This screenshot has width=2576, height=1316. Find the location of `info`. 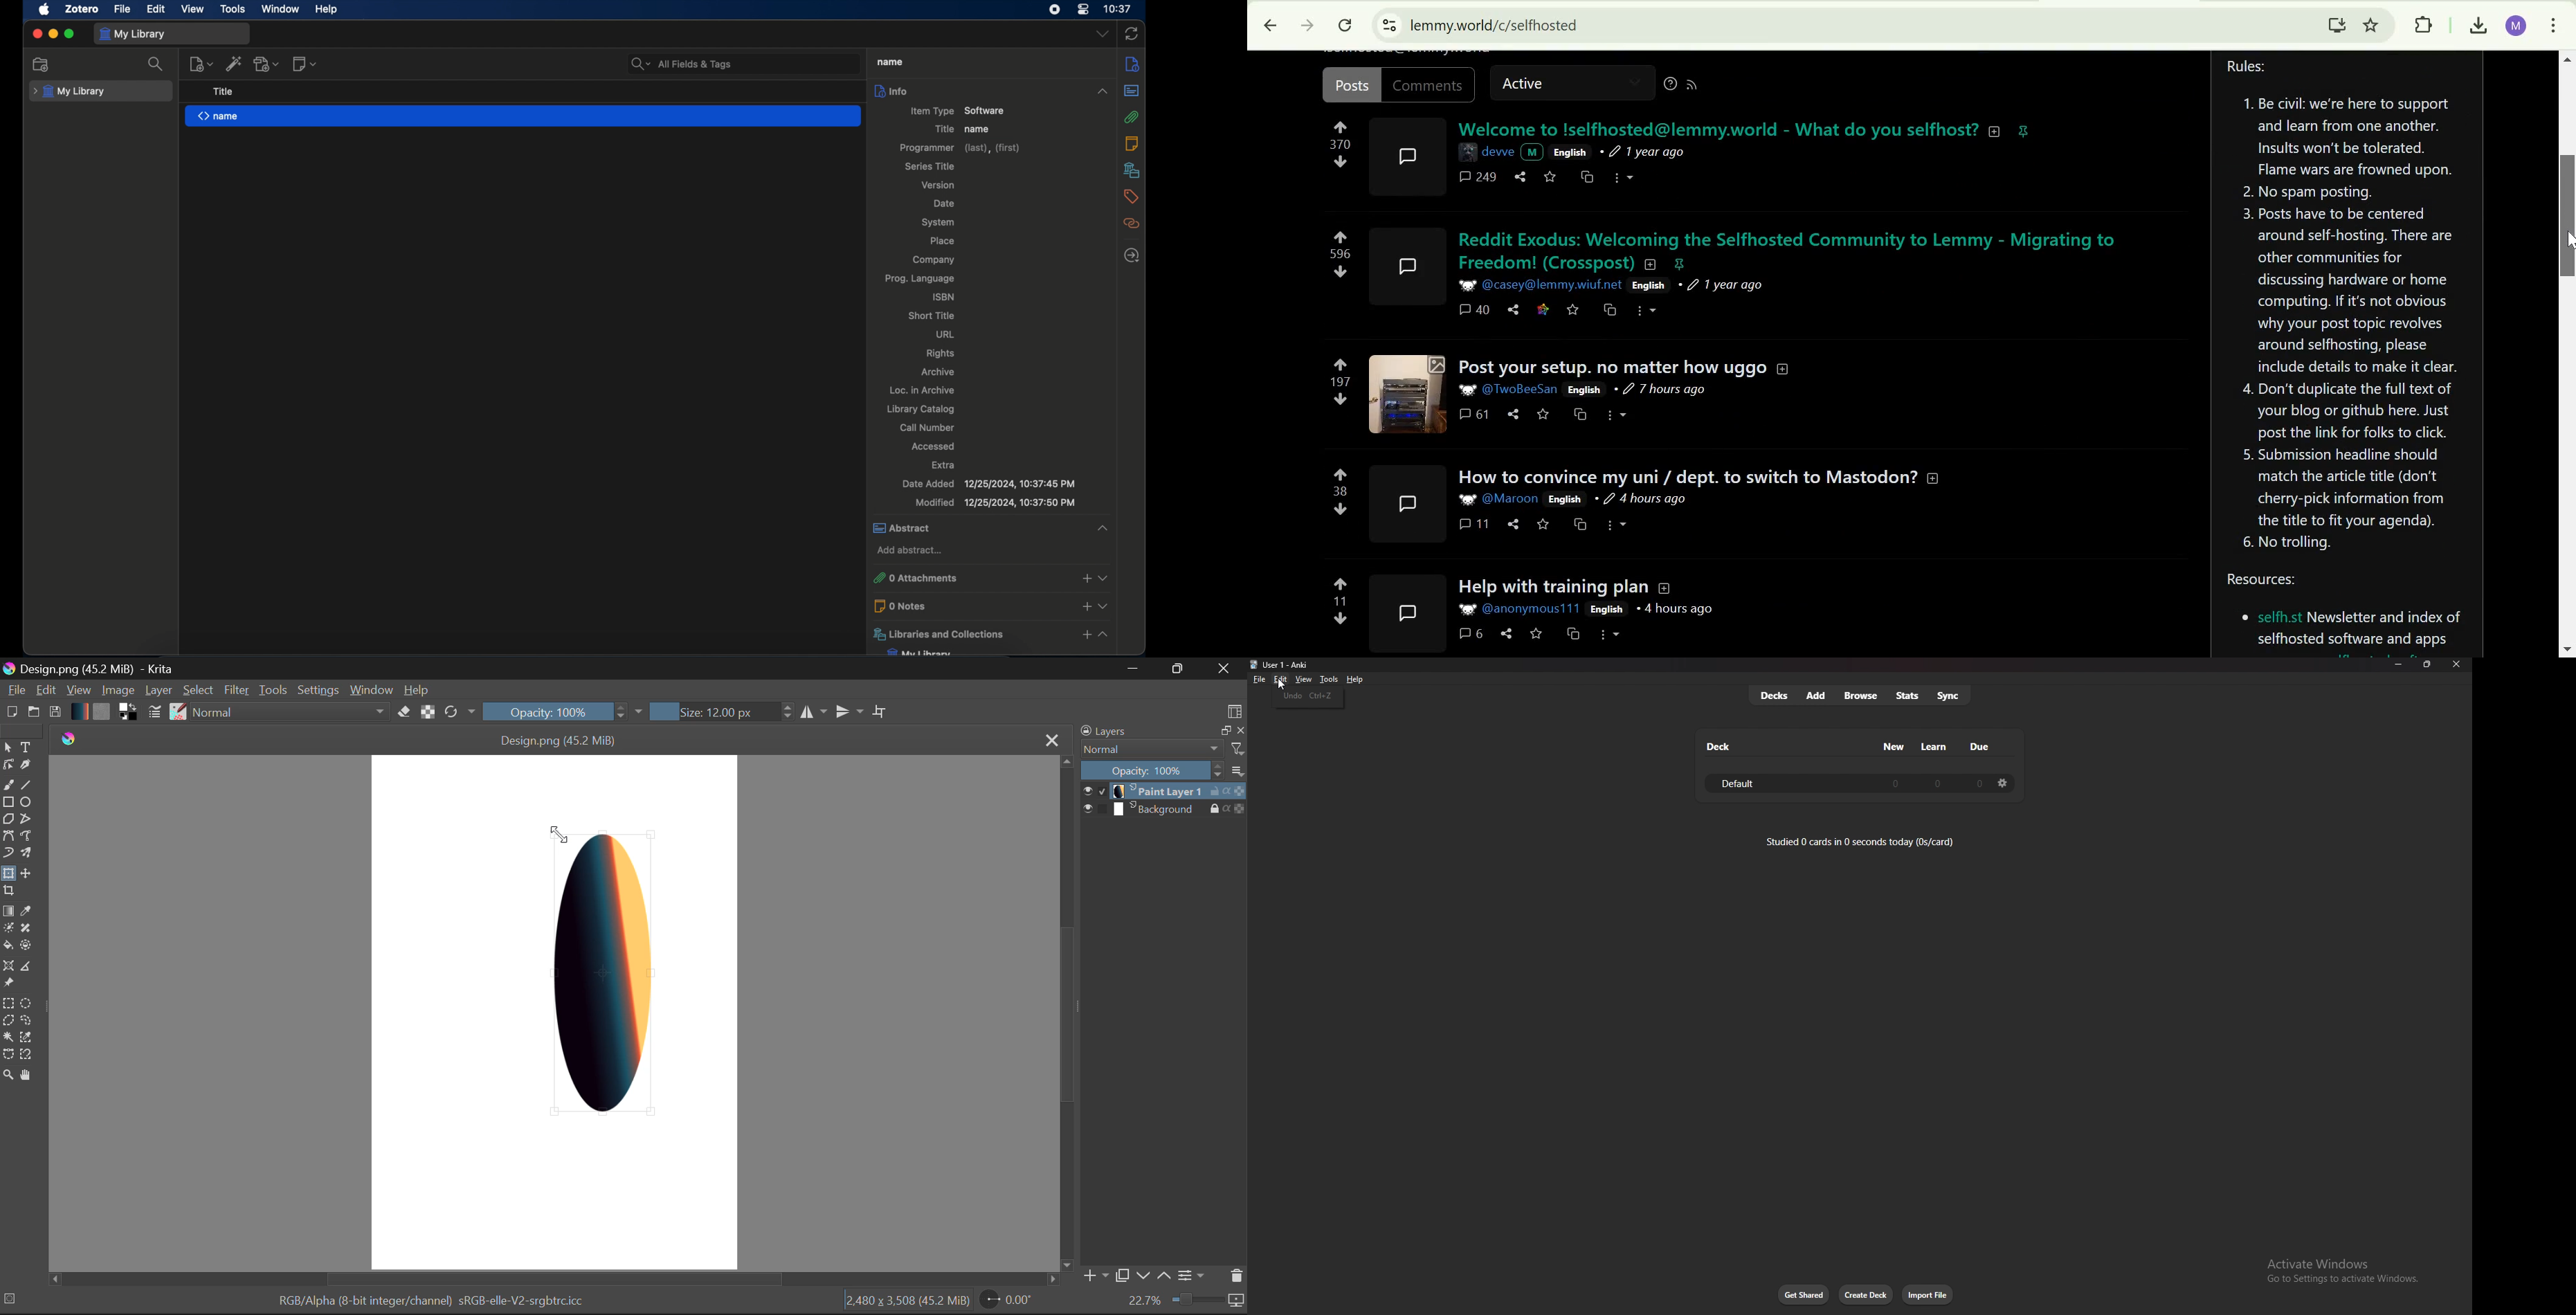

info is located at coordinates (977, 90).